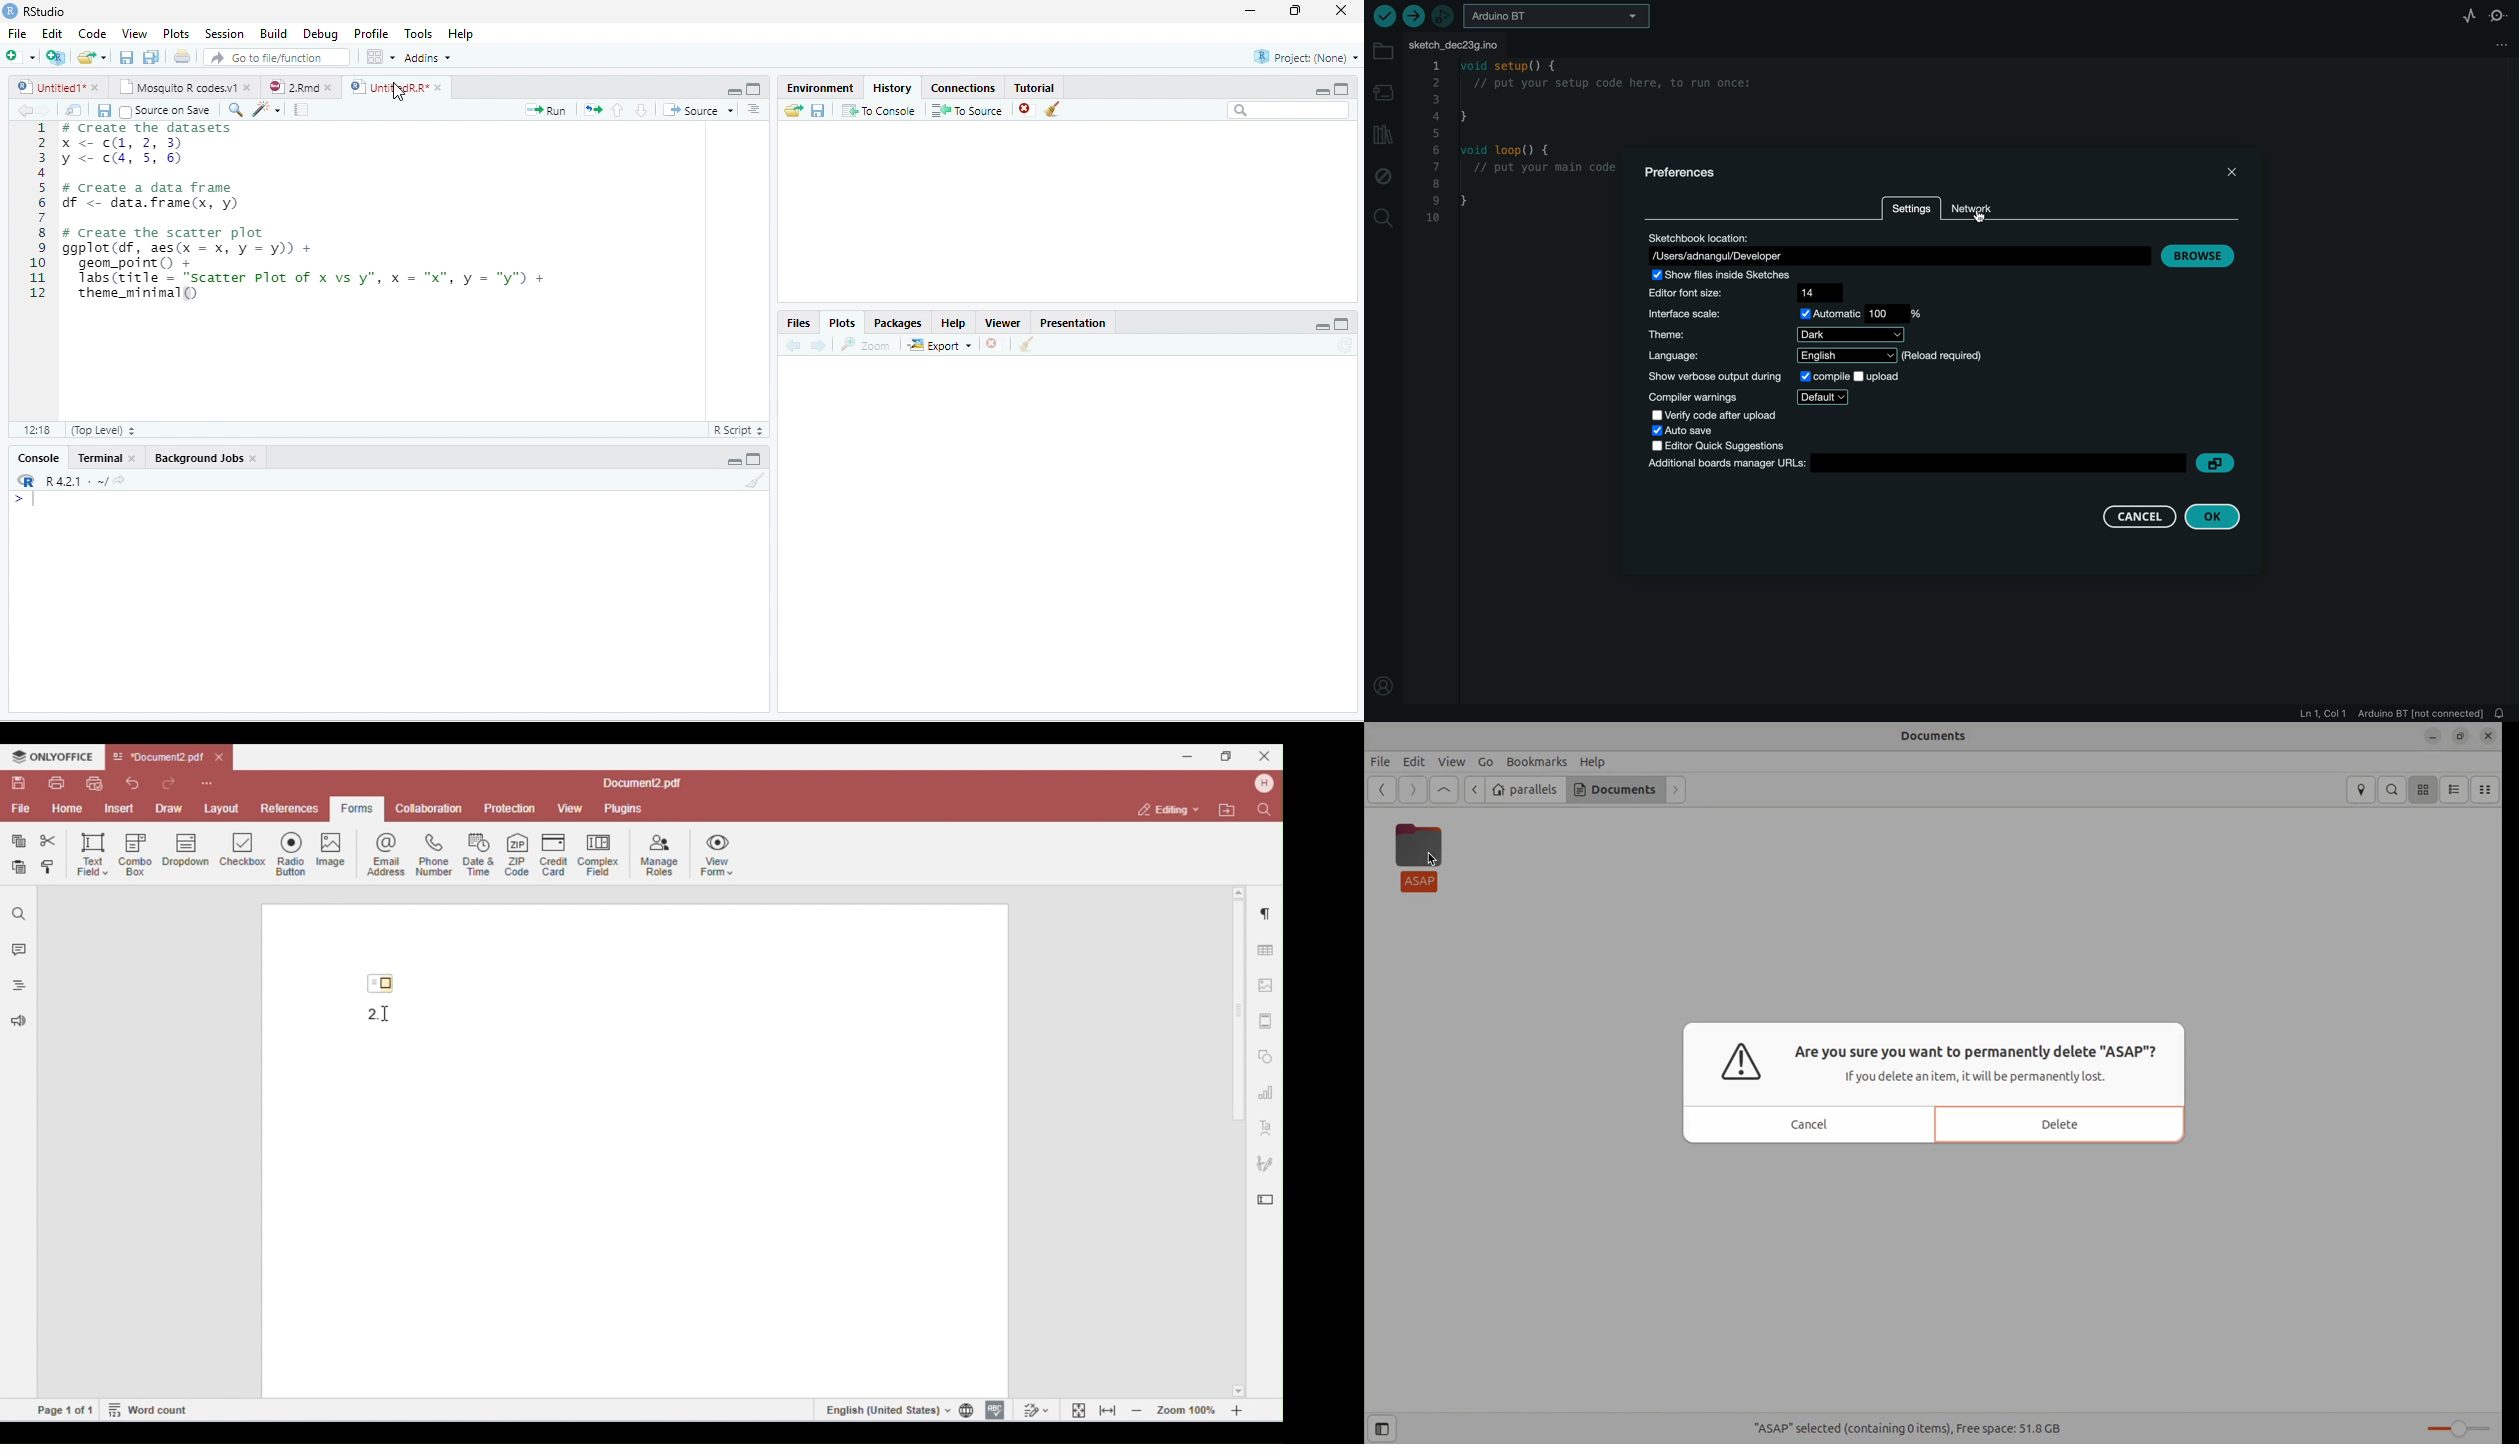 The image size is (2520, 1456). I want to click on Show document outline, so click(754, 108).